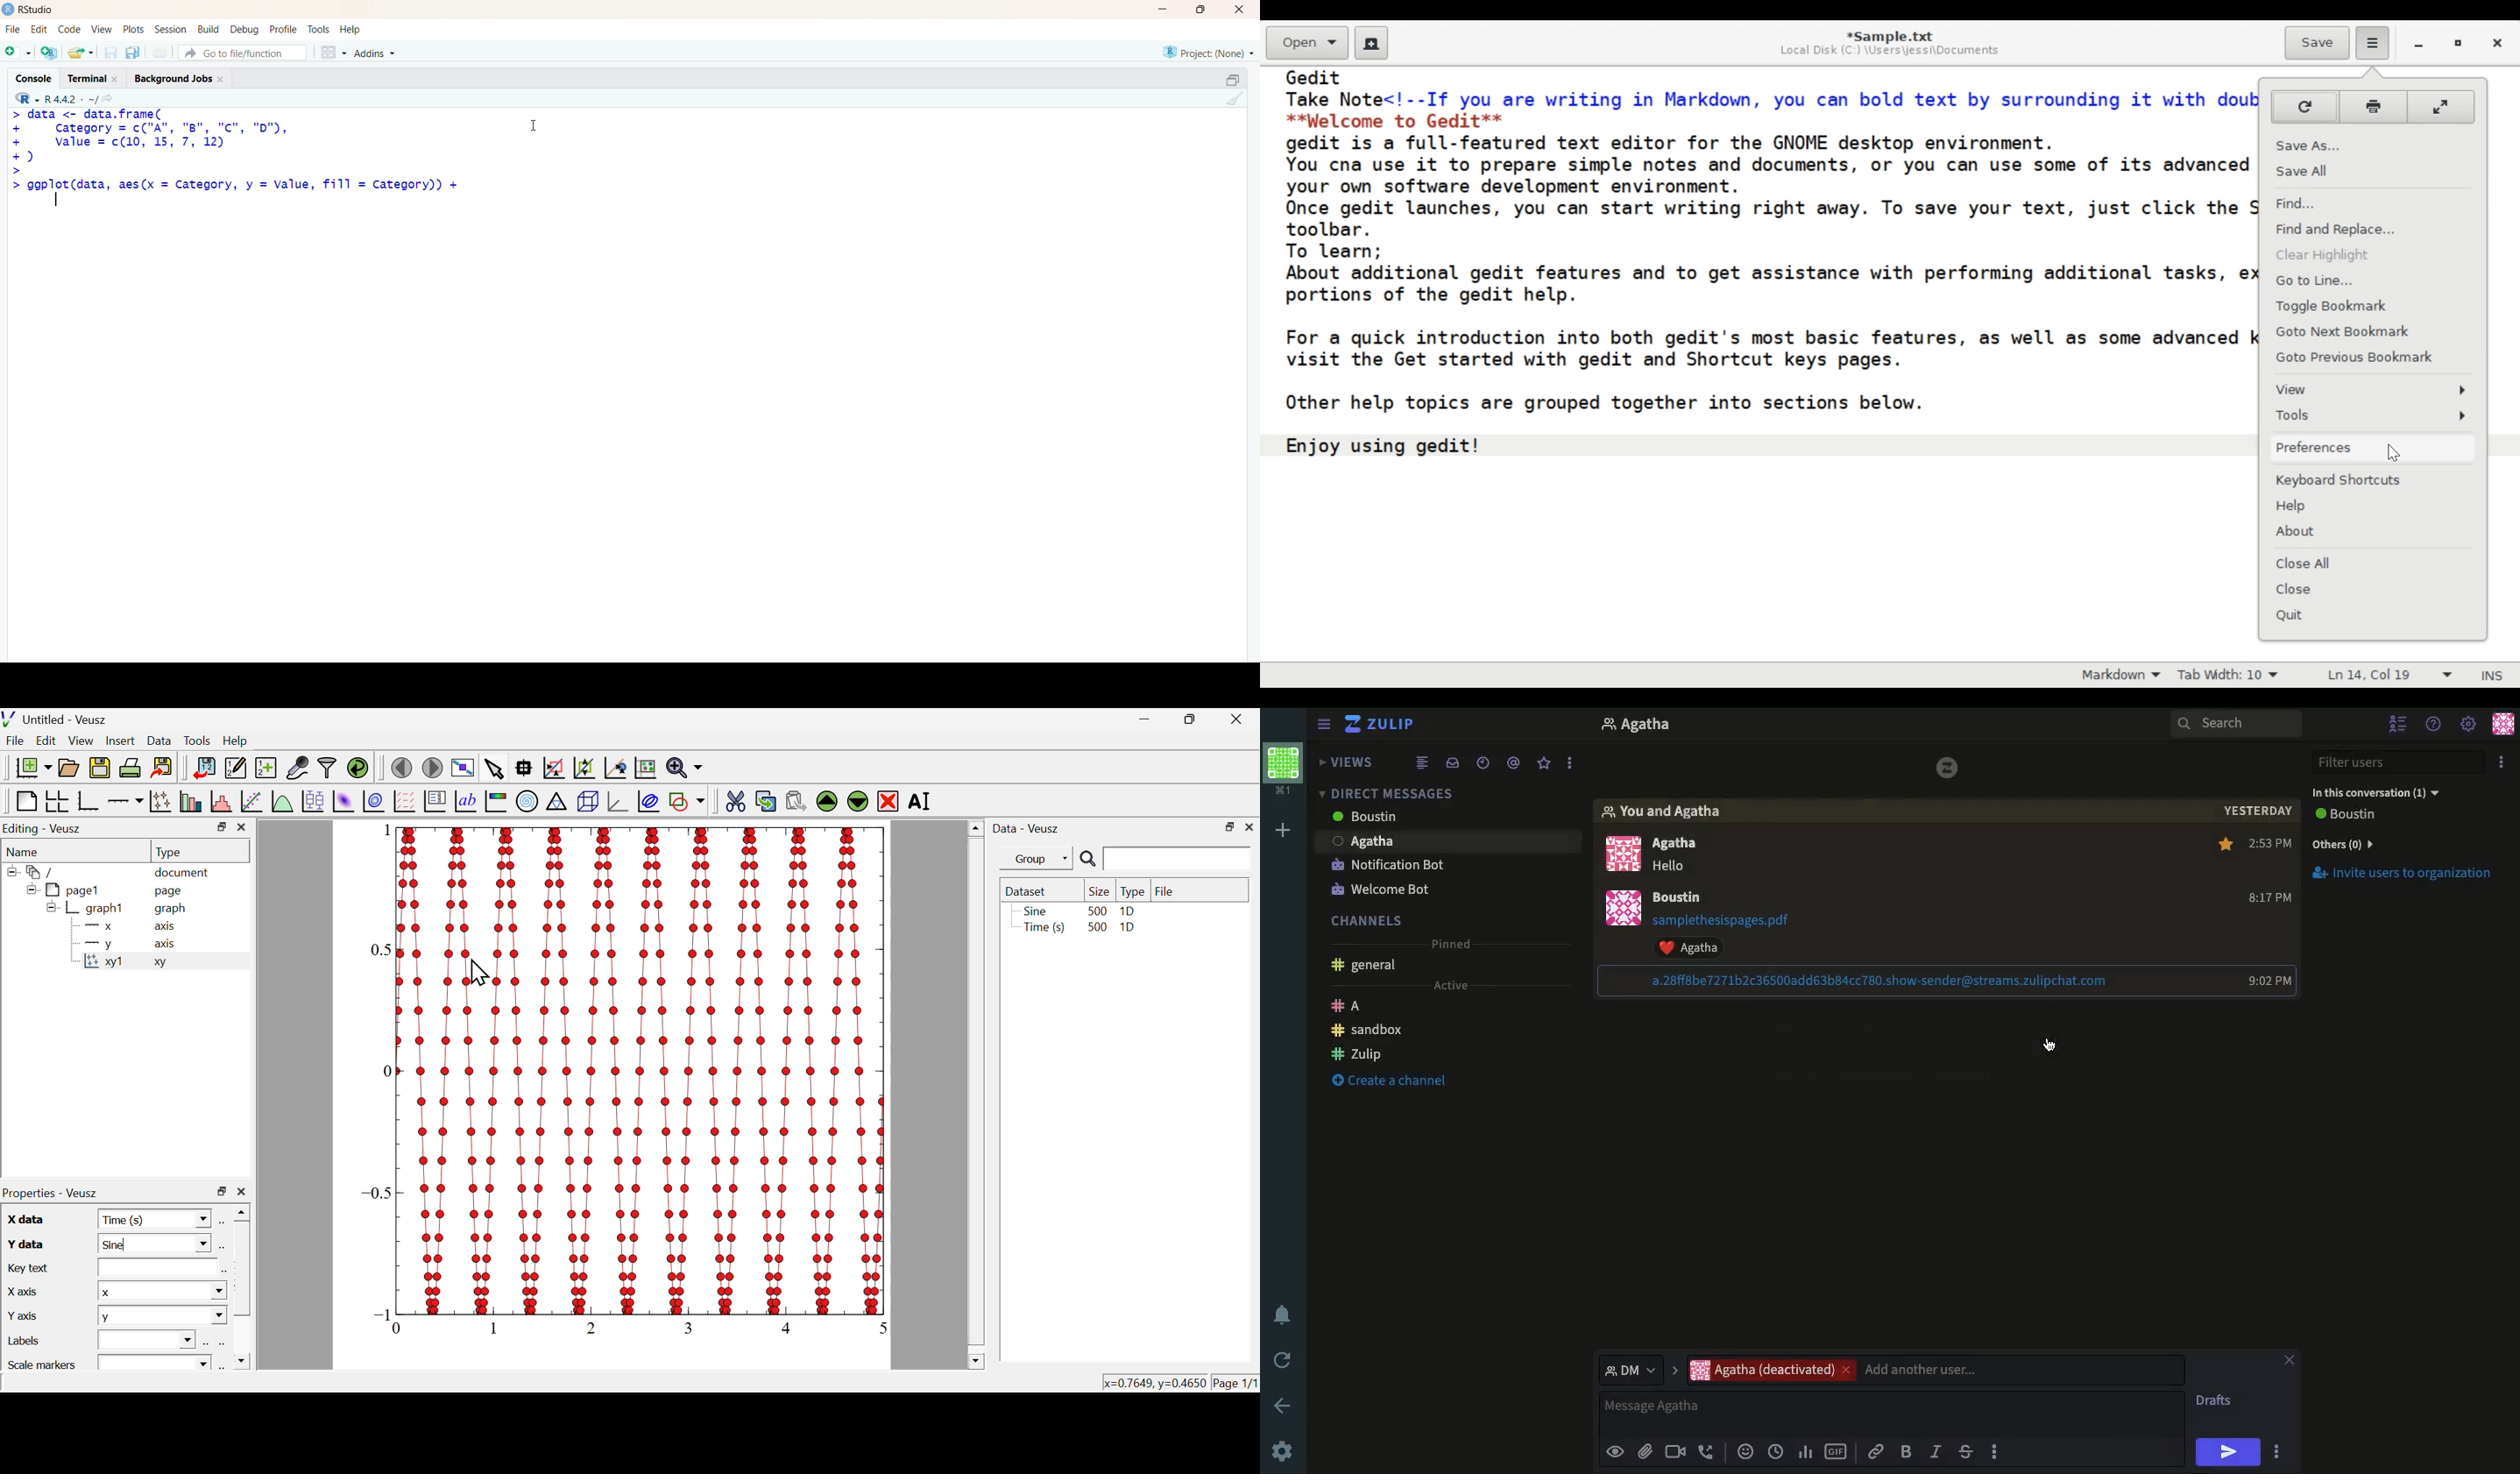  Describe the element at coordinates (2372, 43) in the screenshot. I see `Application menu` at that location.